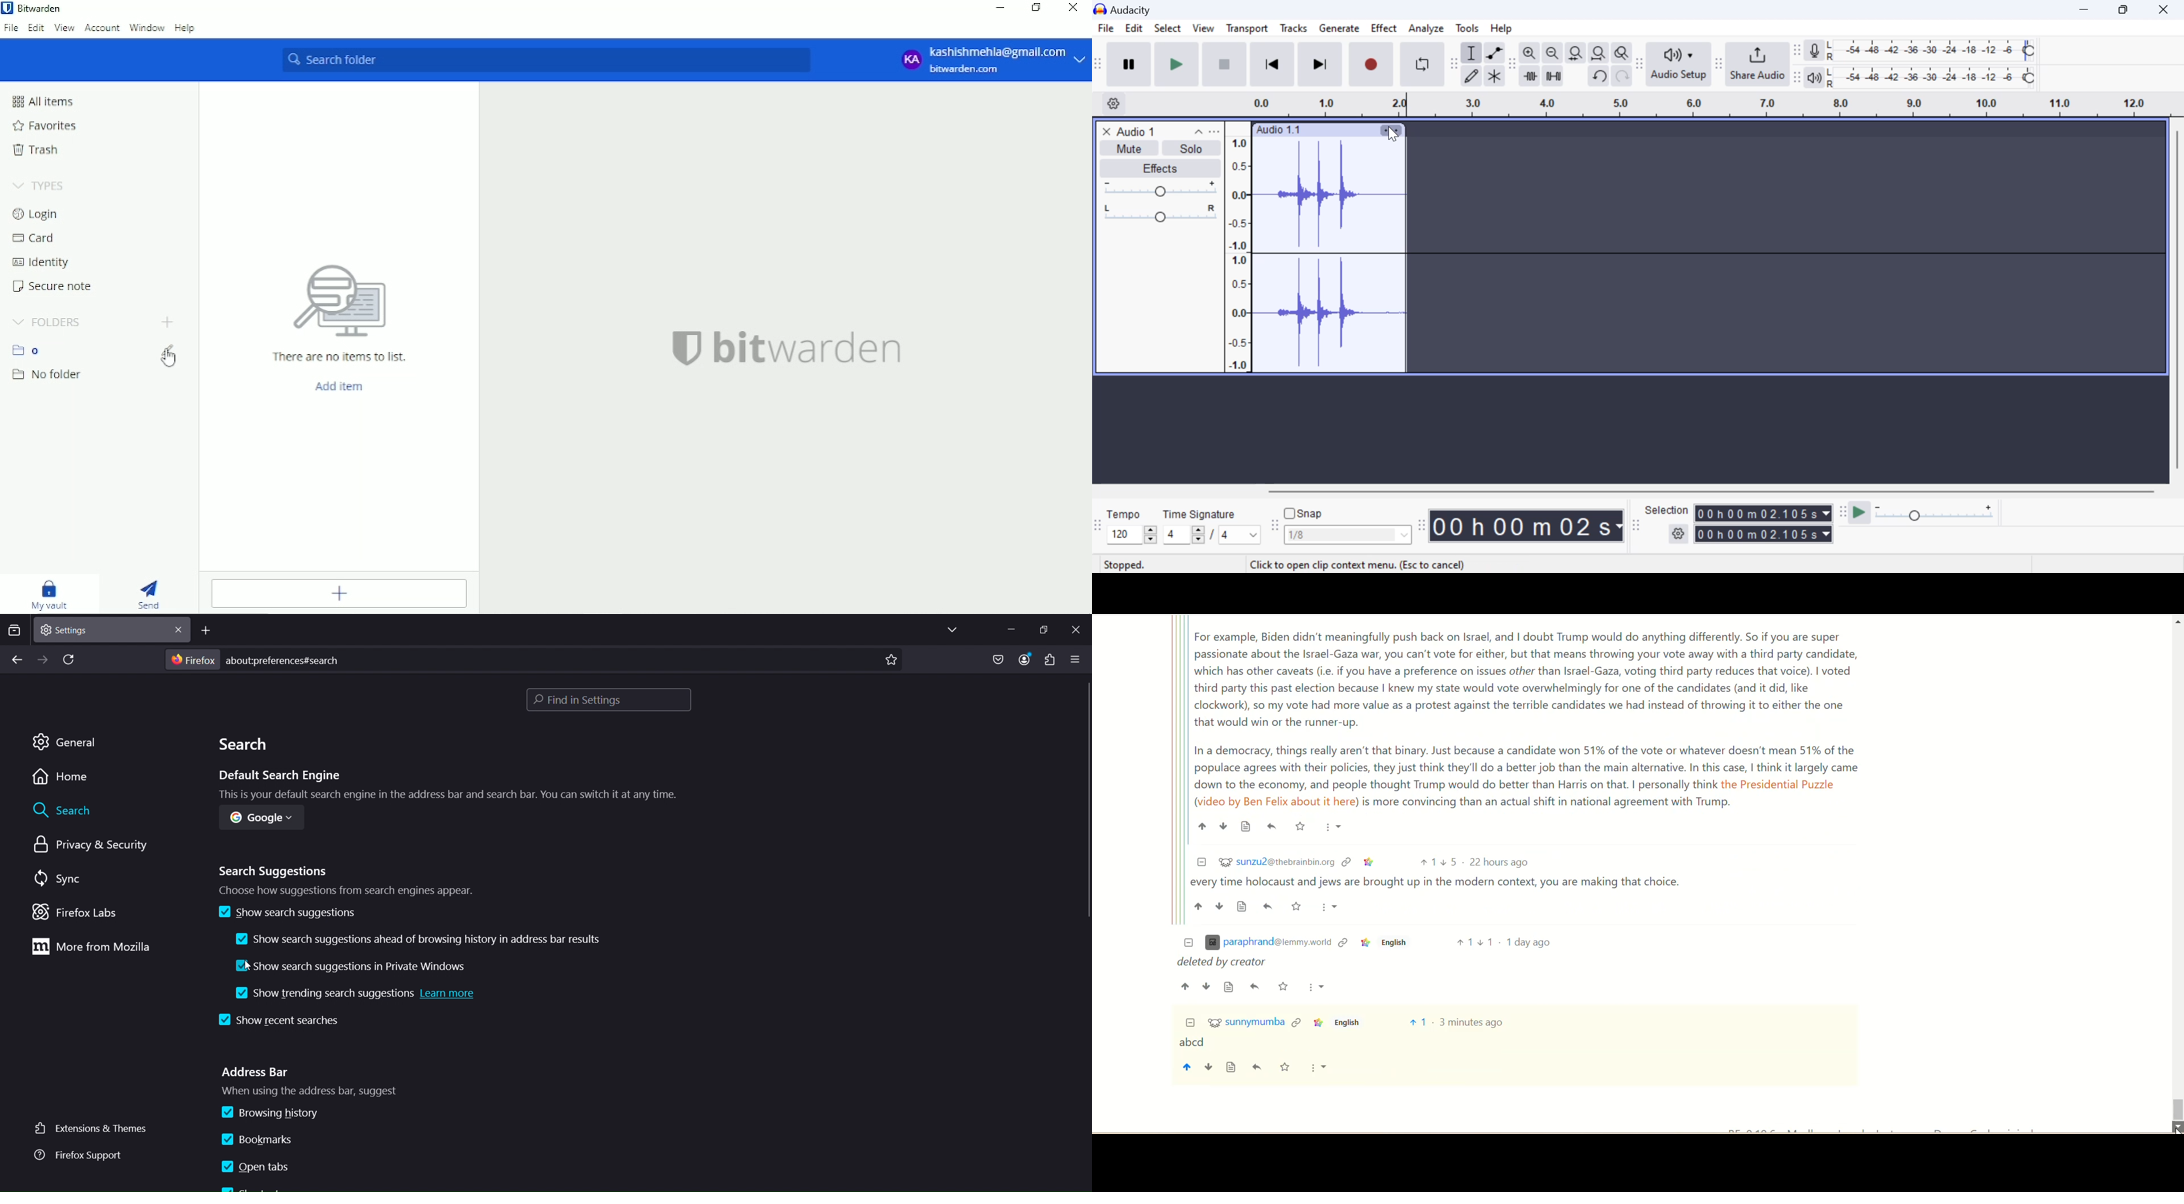  I want to click on playback meter, so click(1815, 77).